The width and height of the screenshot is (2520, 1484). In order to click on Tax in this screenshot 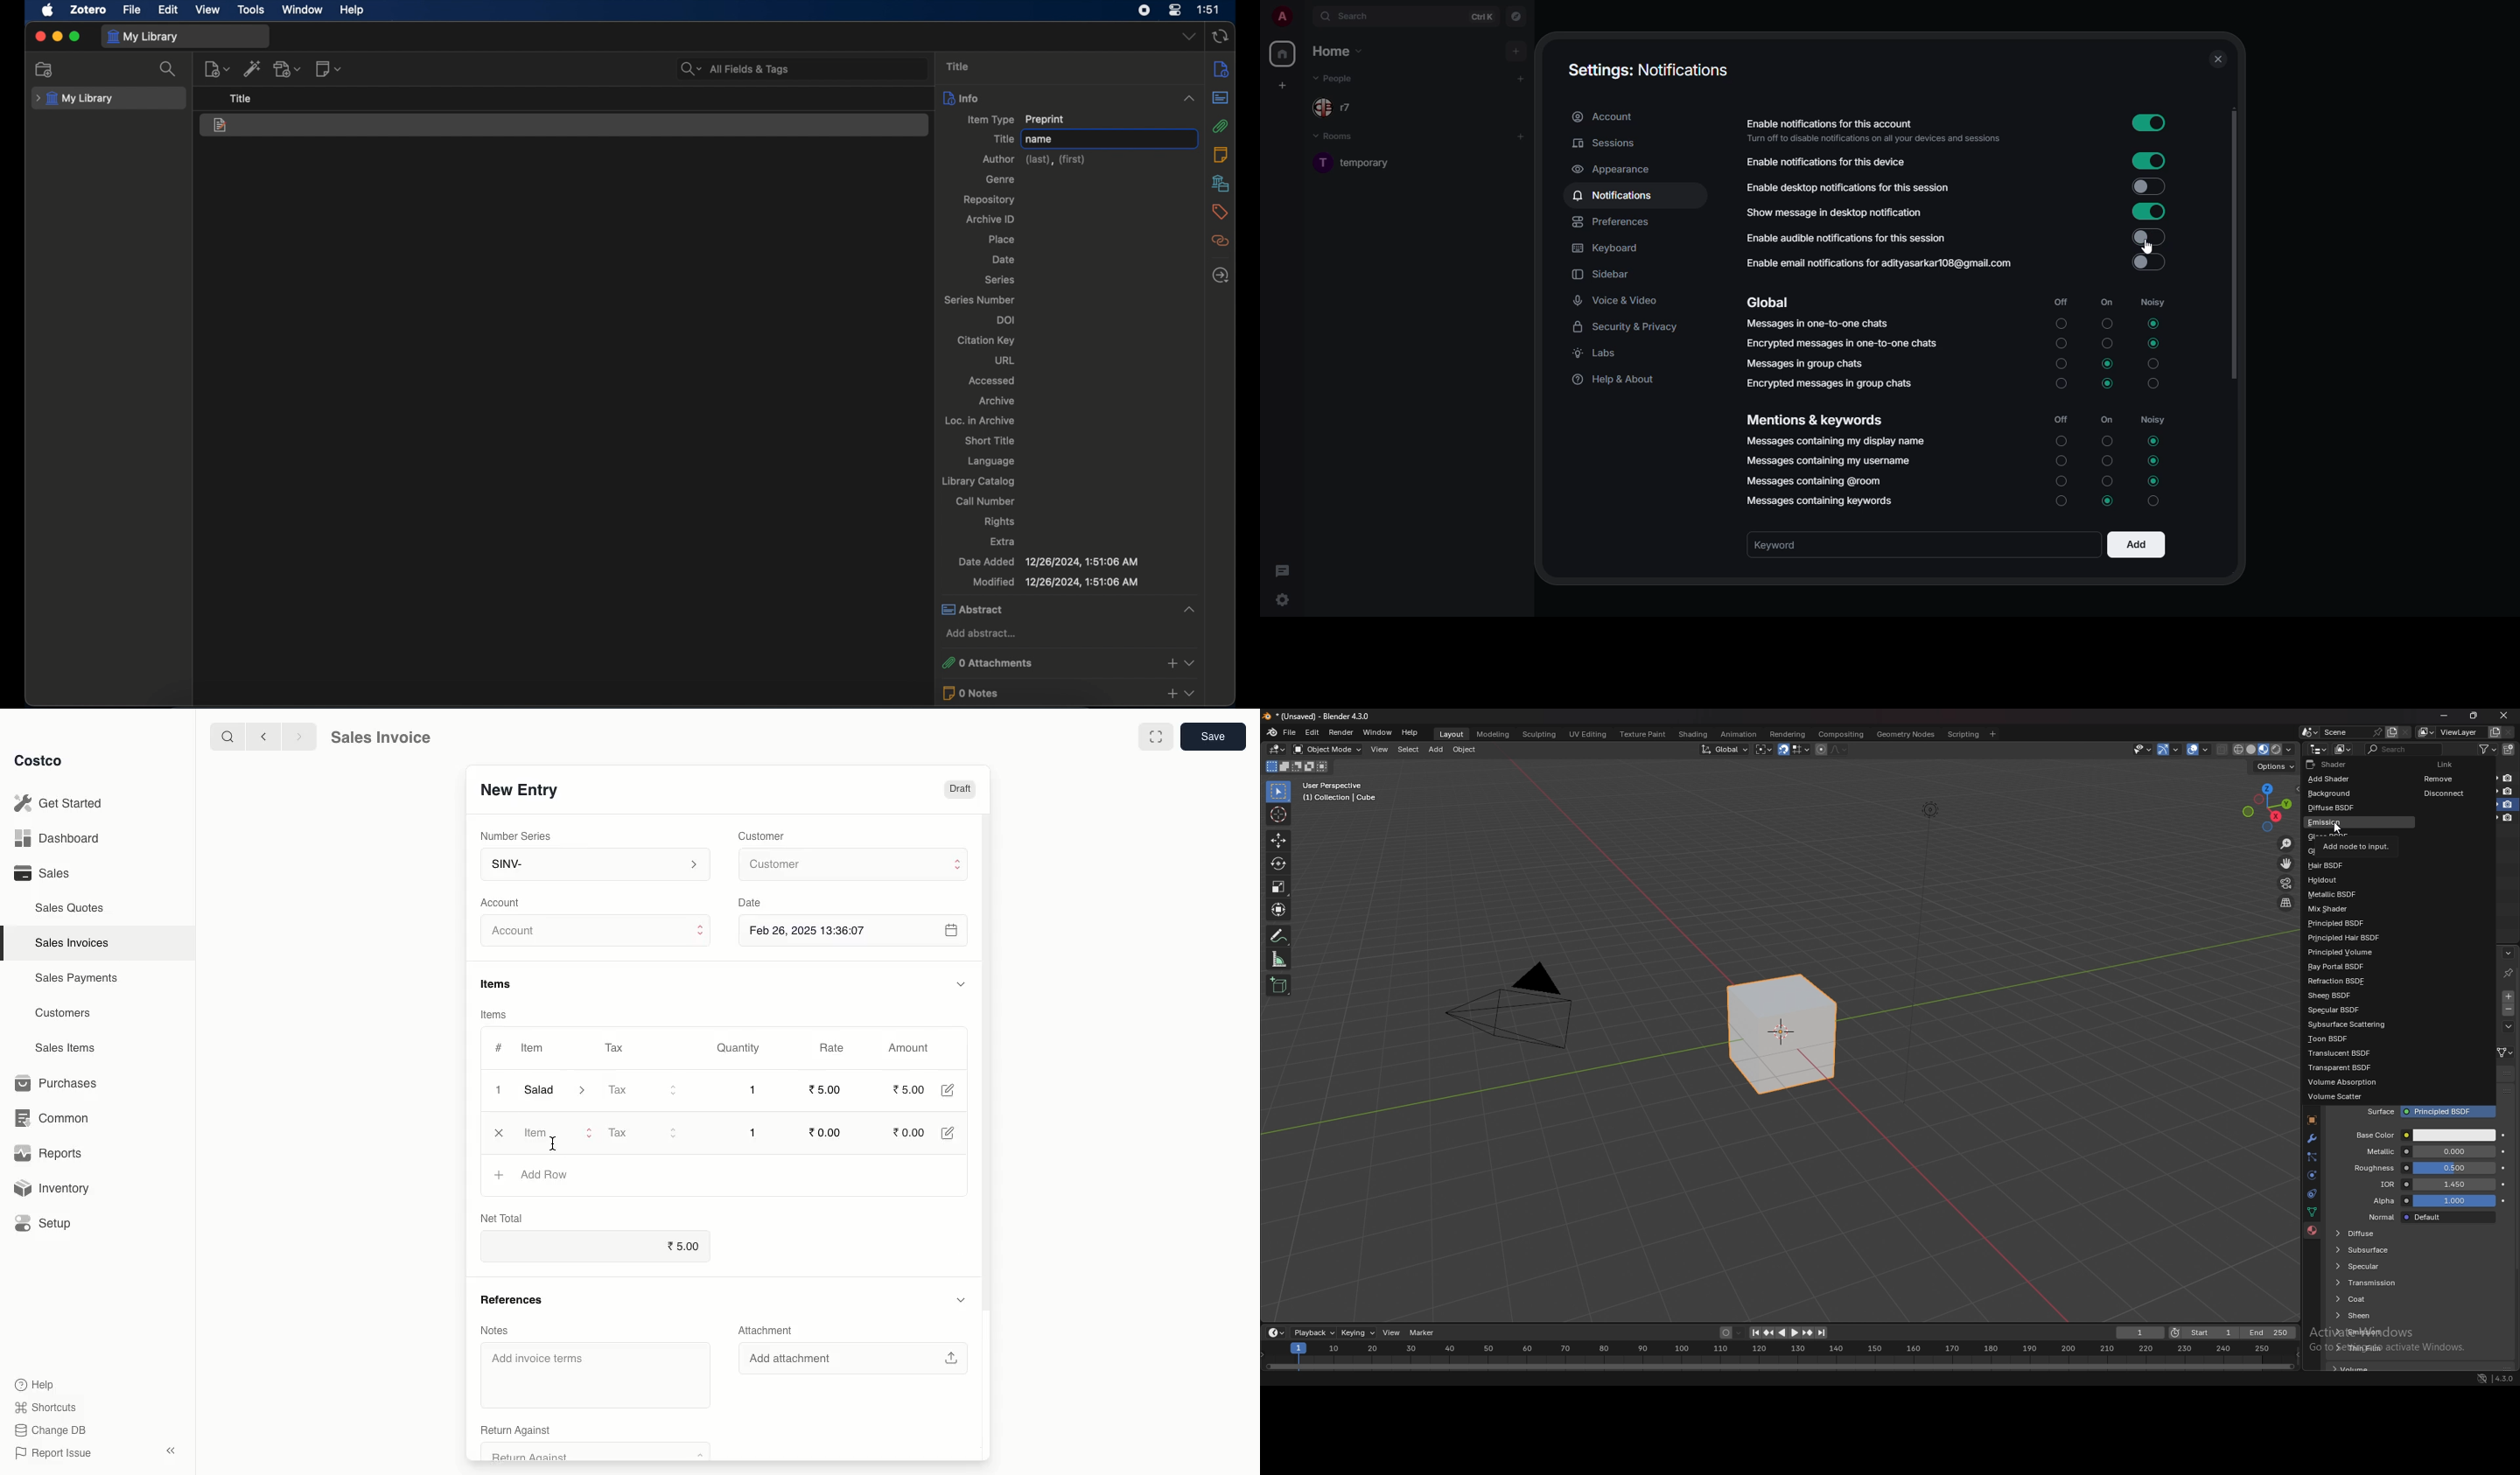, I will do `click(613, 1045)`.